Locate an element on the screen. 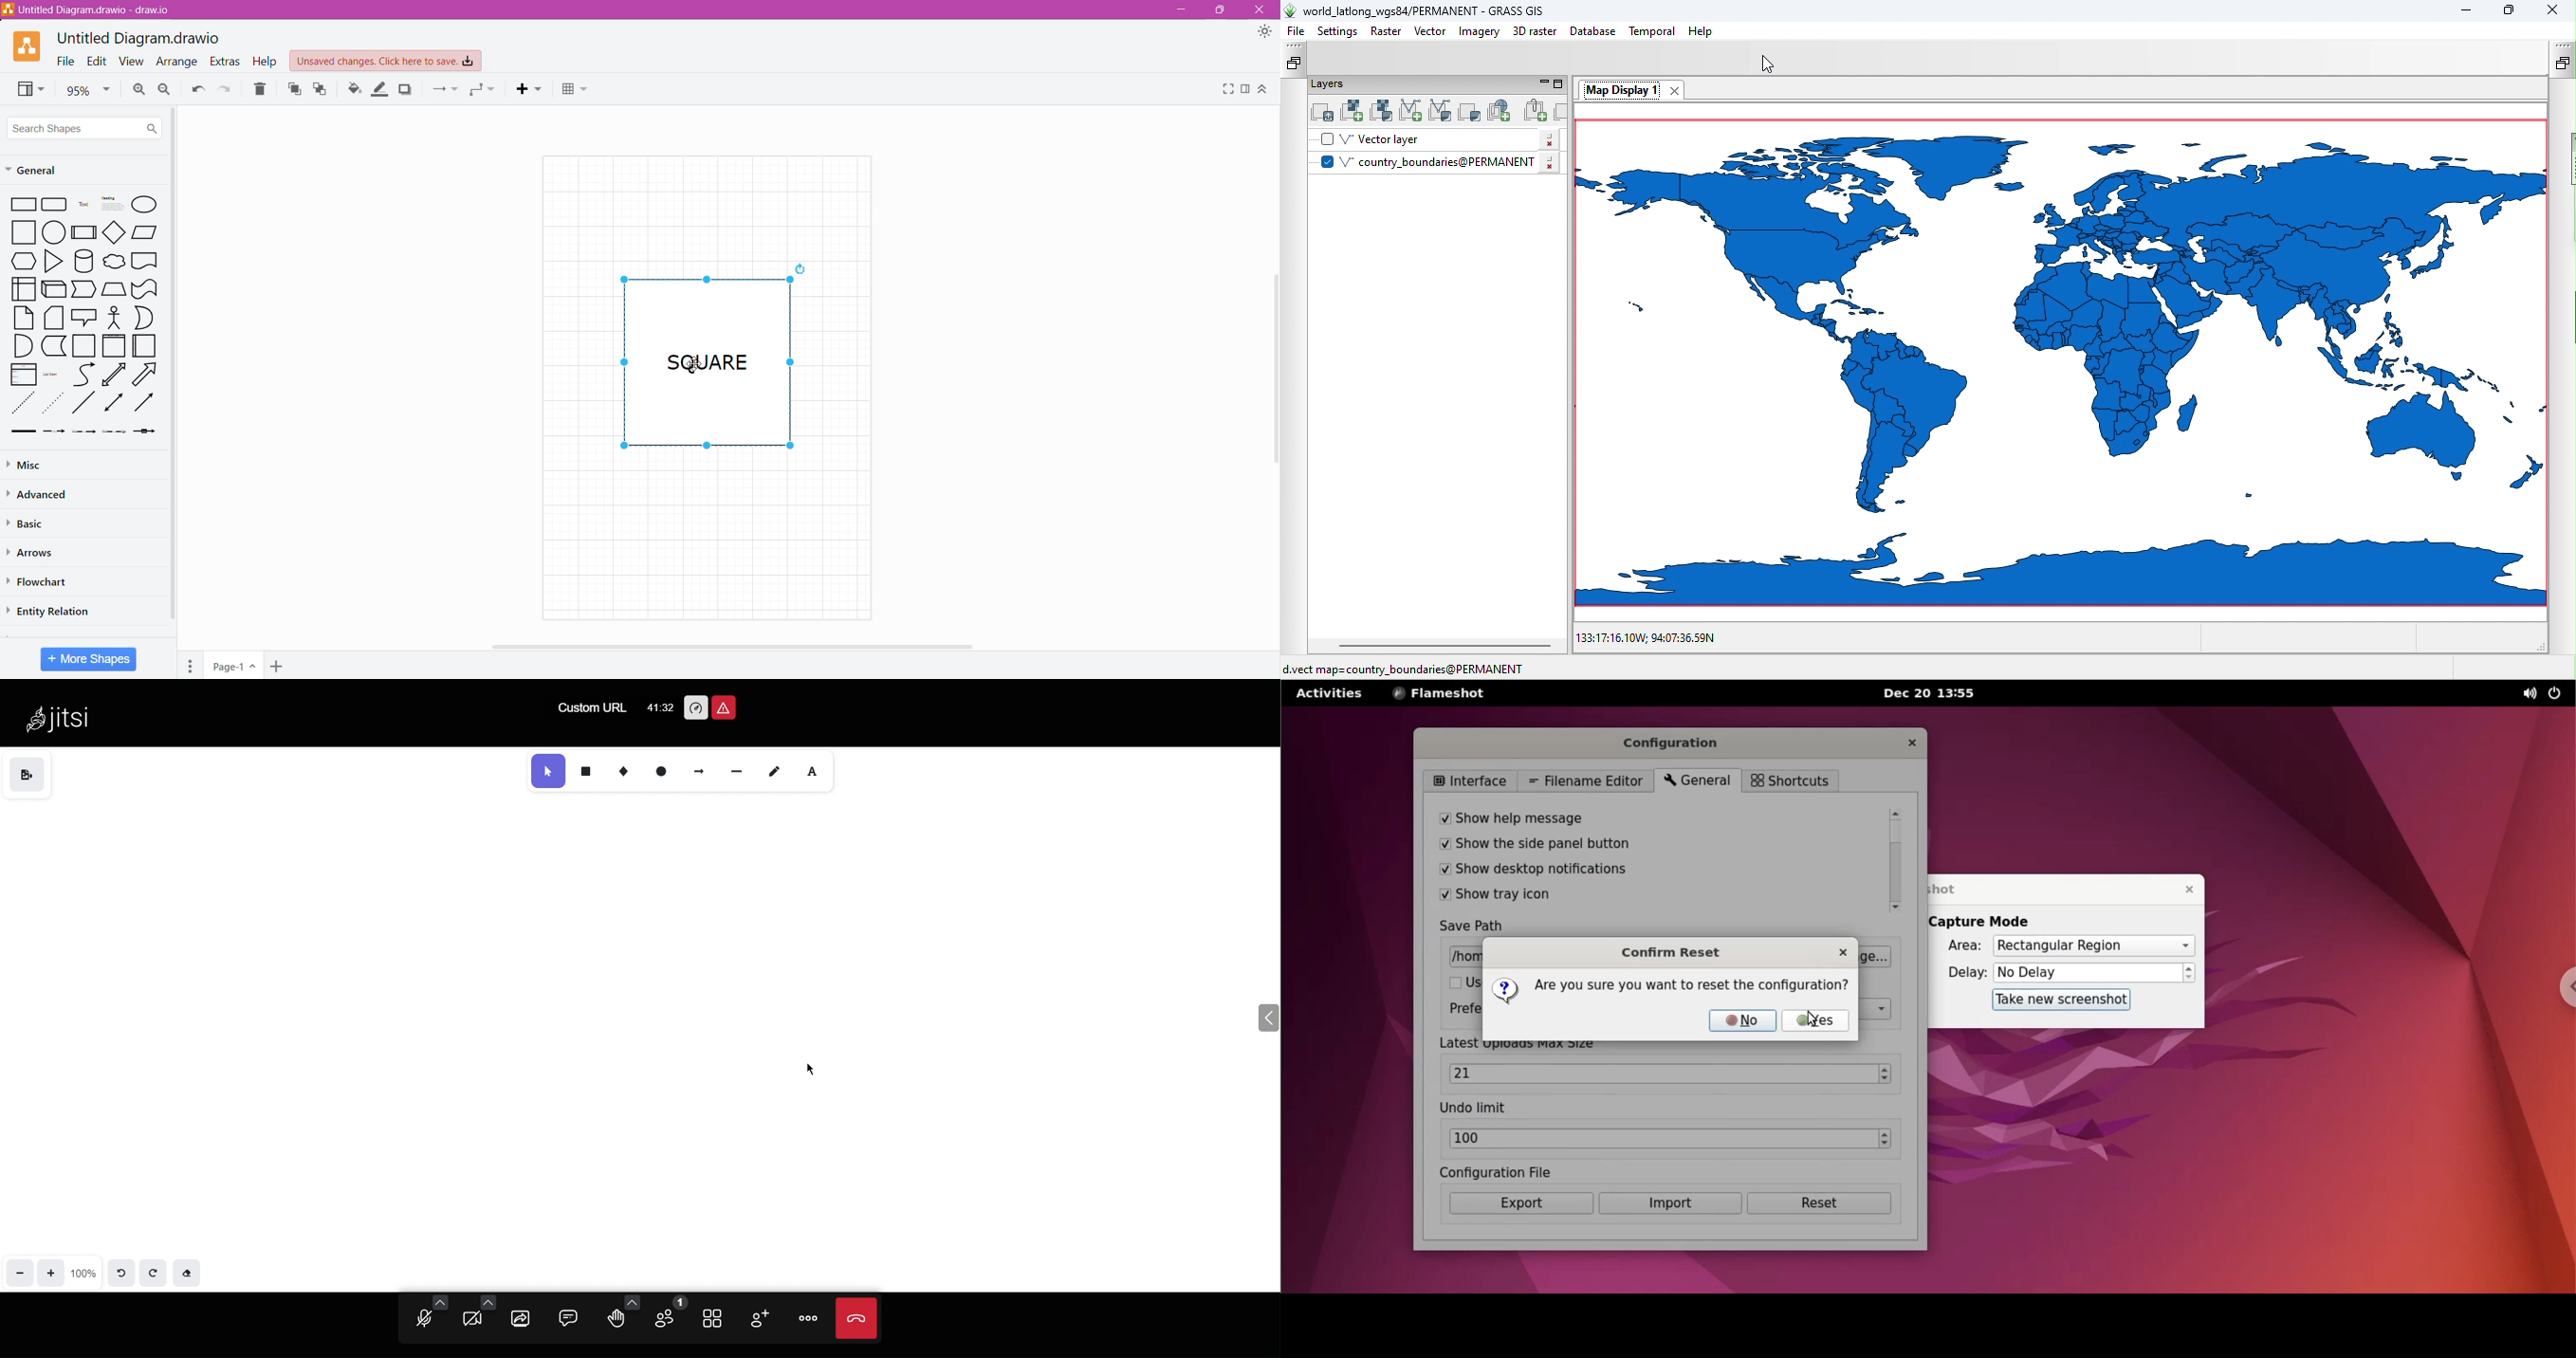 This screenshot has width=2576, height=1372. Redo is located at coordinates (225, 90).